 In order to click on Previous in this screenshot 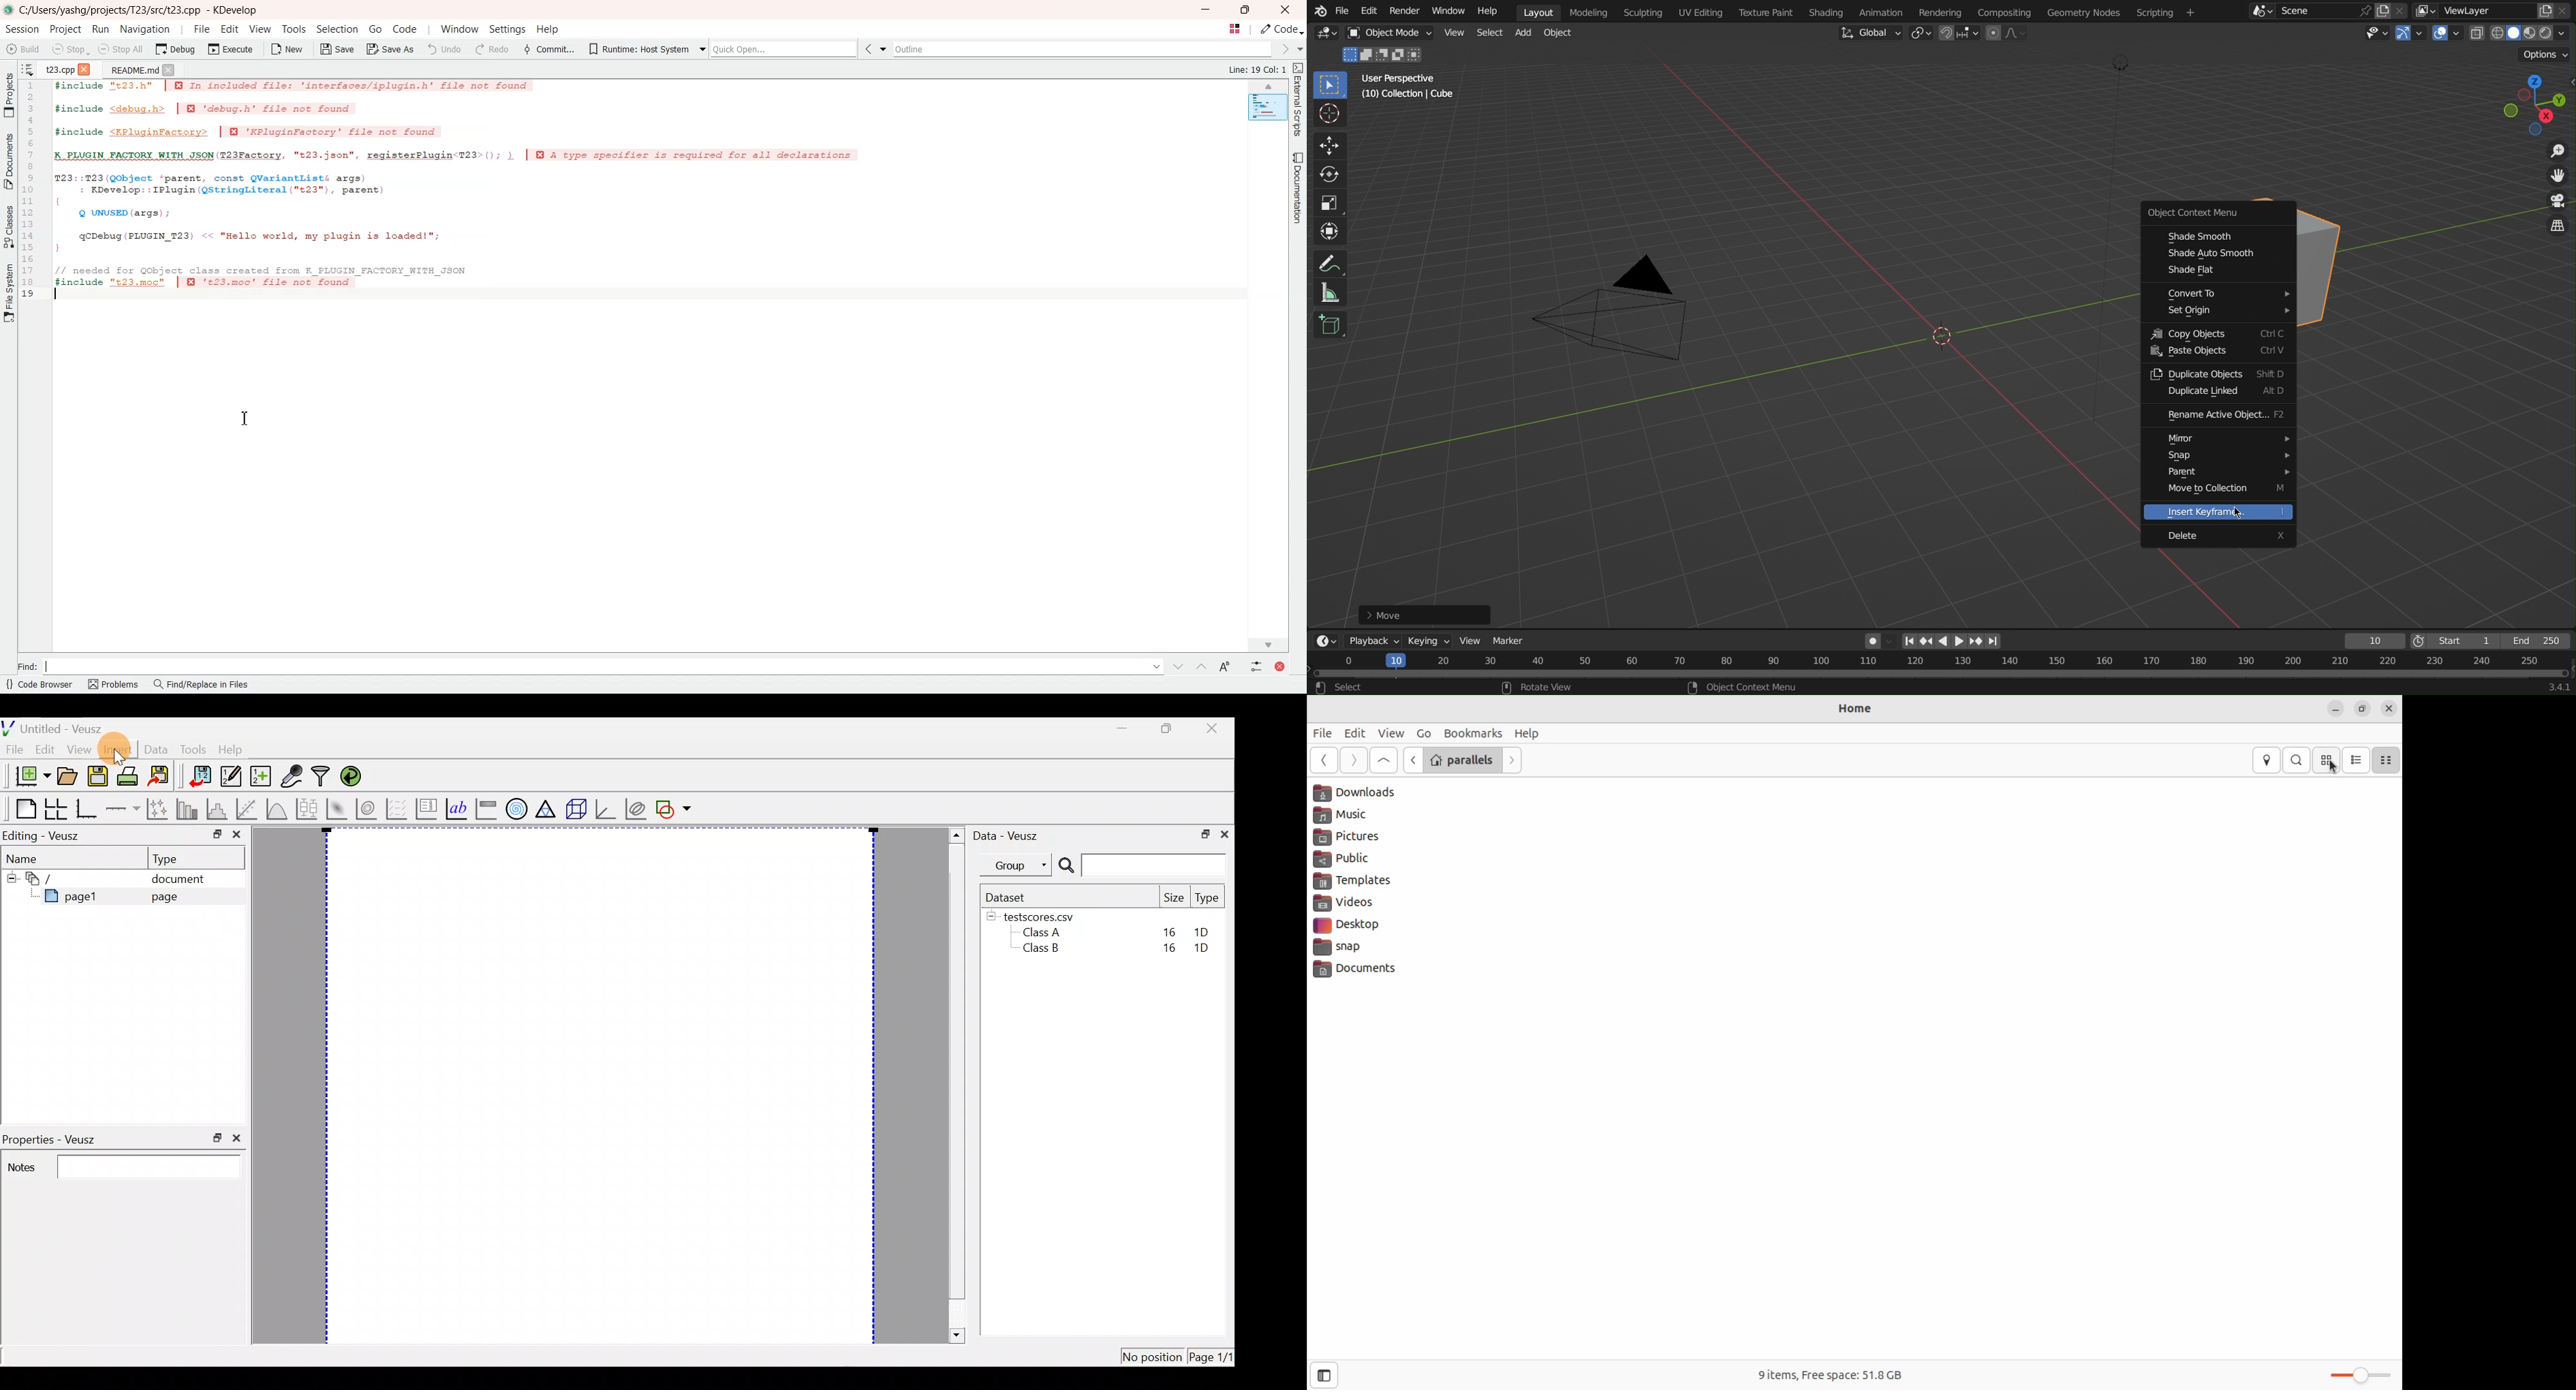, I will do `click(1926, 641)`.